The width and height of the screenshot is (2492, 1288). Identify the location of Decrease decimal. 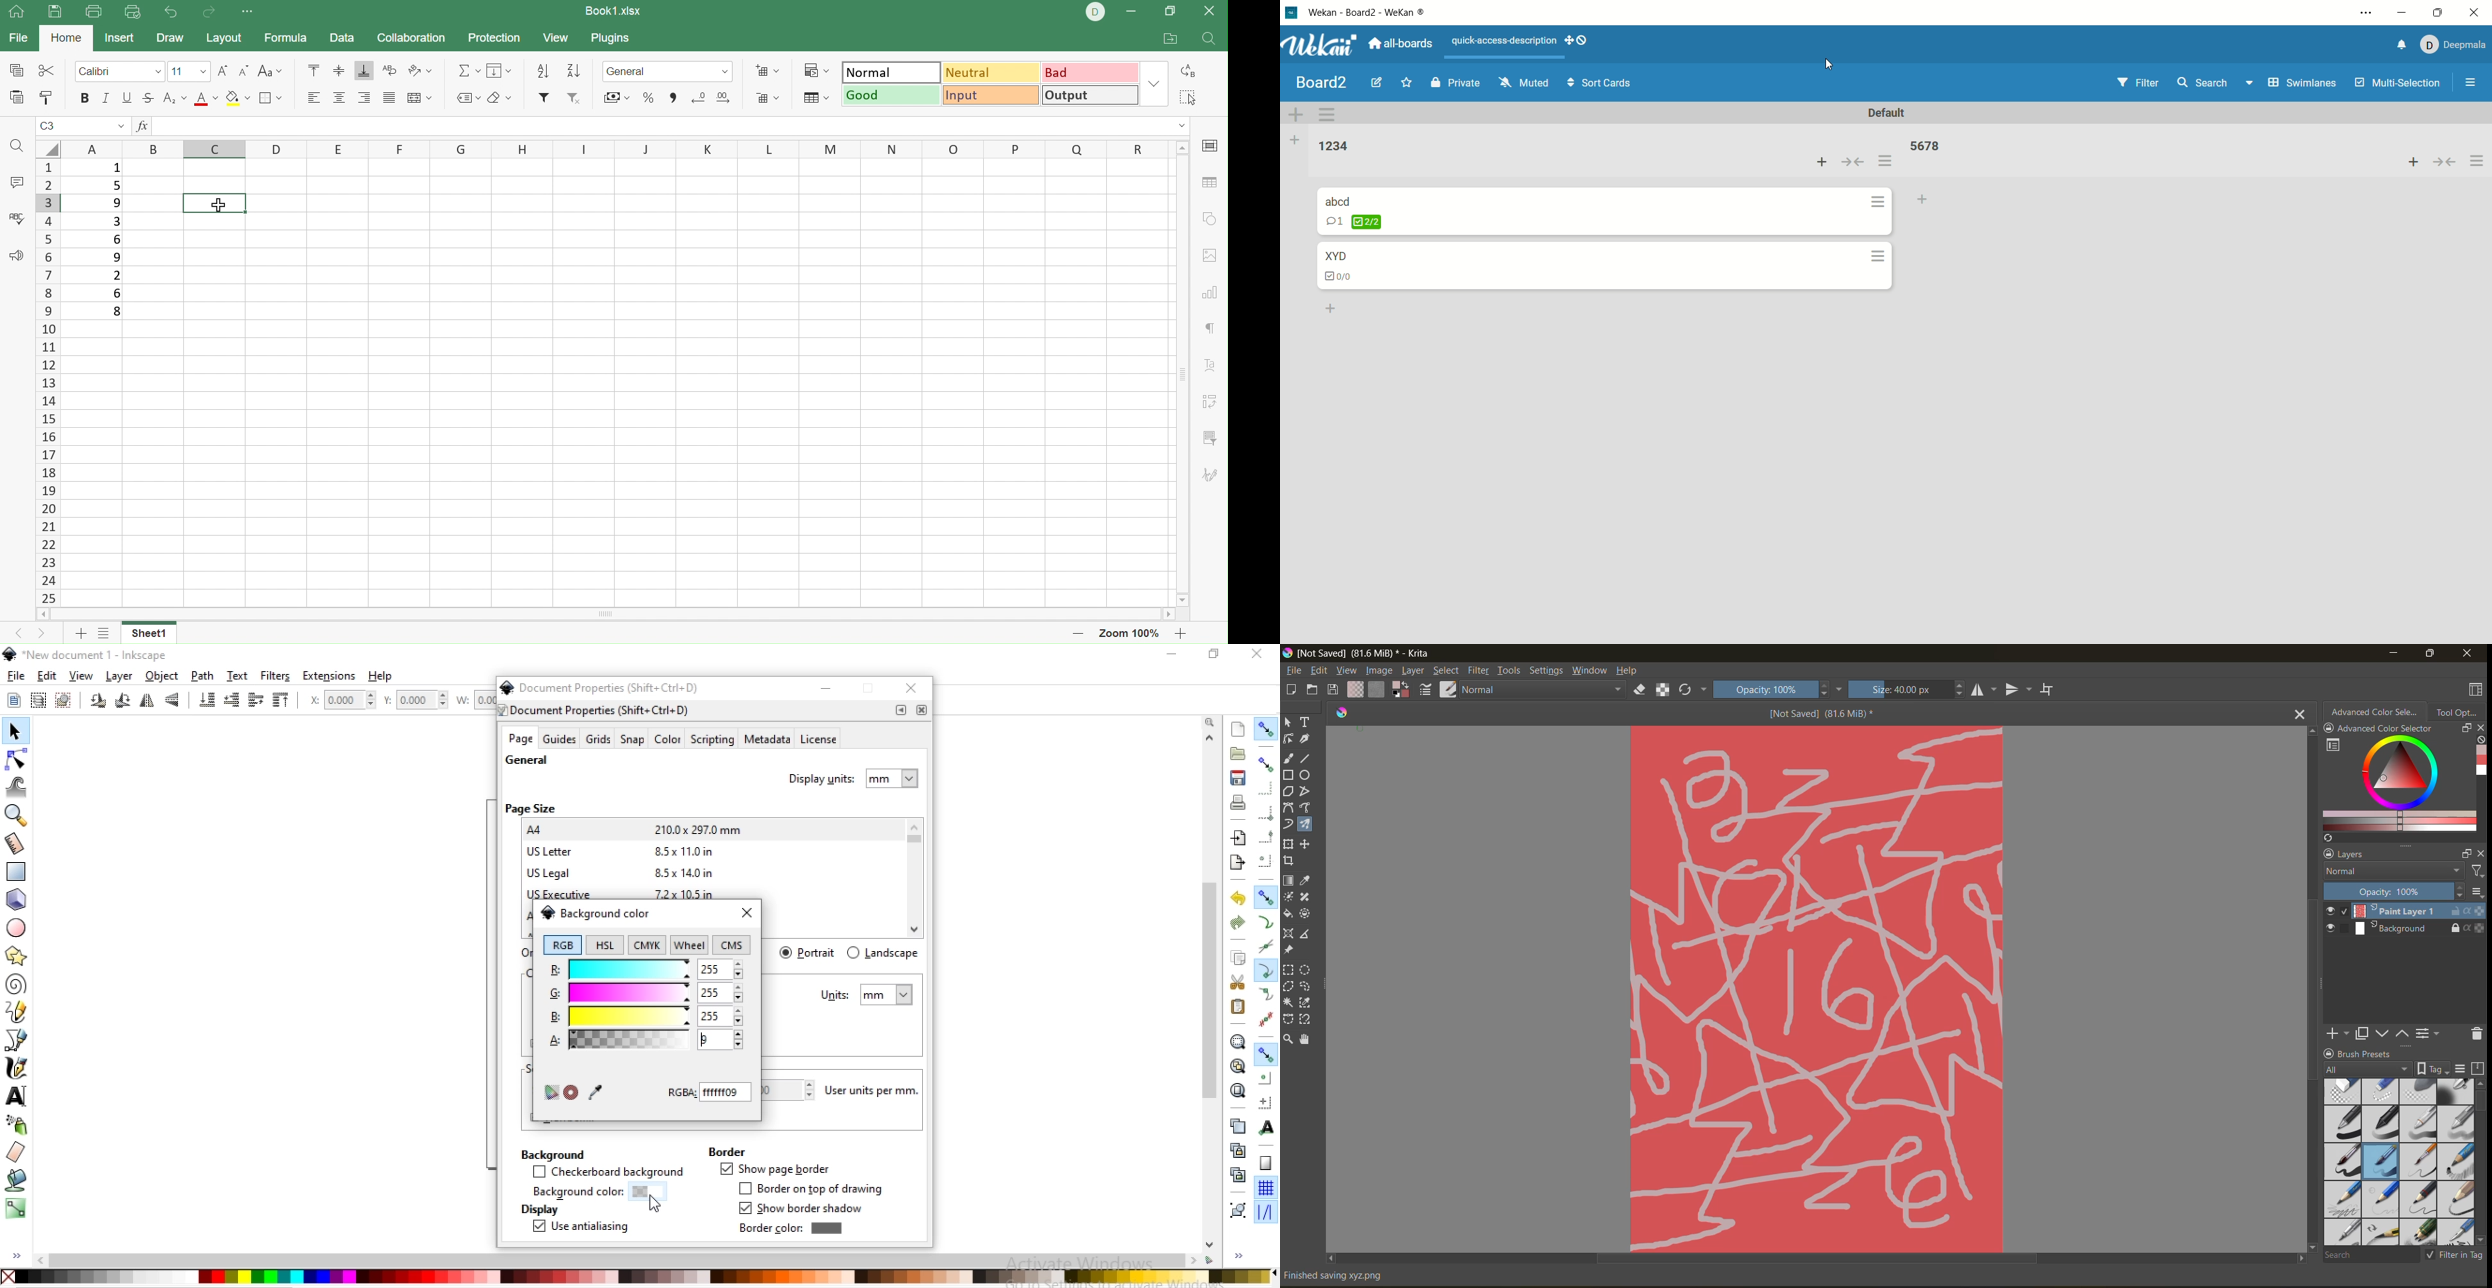
(696, 98).